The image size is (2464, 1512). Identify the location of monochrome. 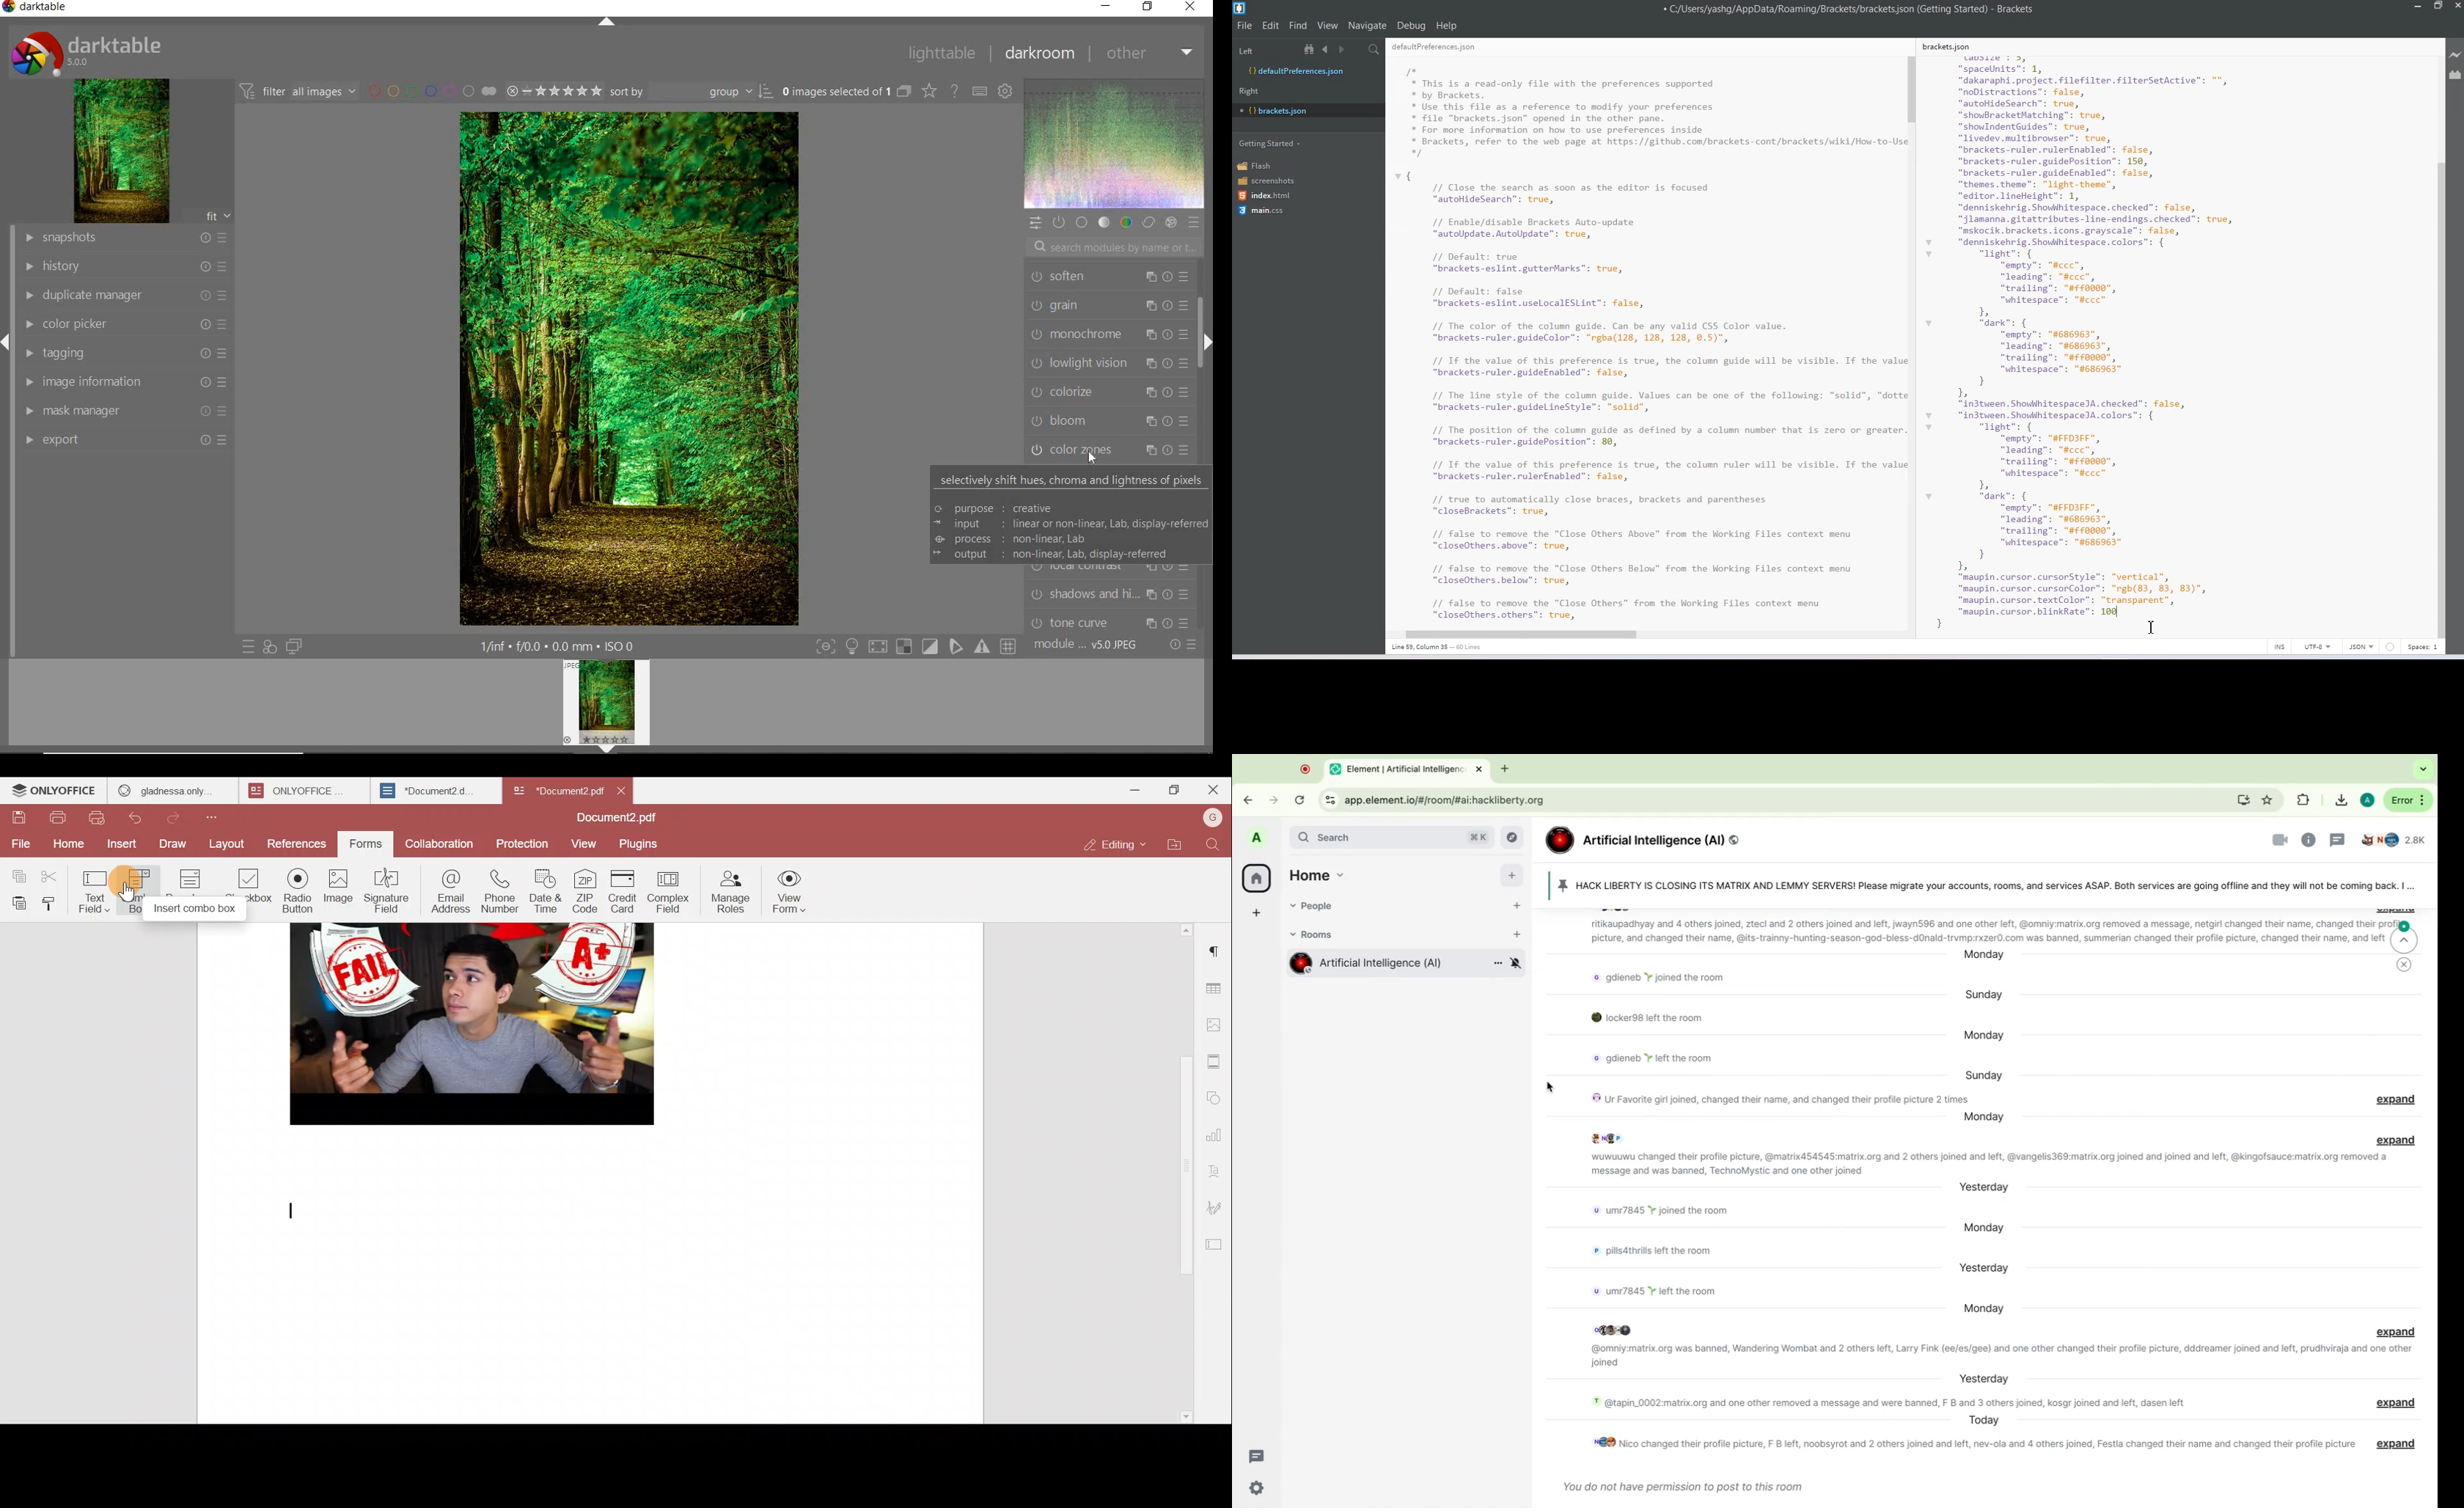
(1109, 334).